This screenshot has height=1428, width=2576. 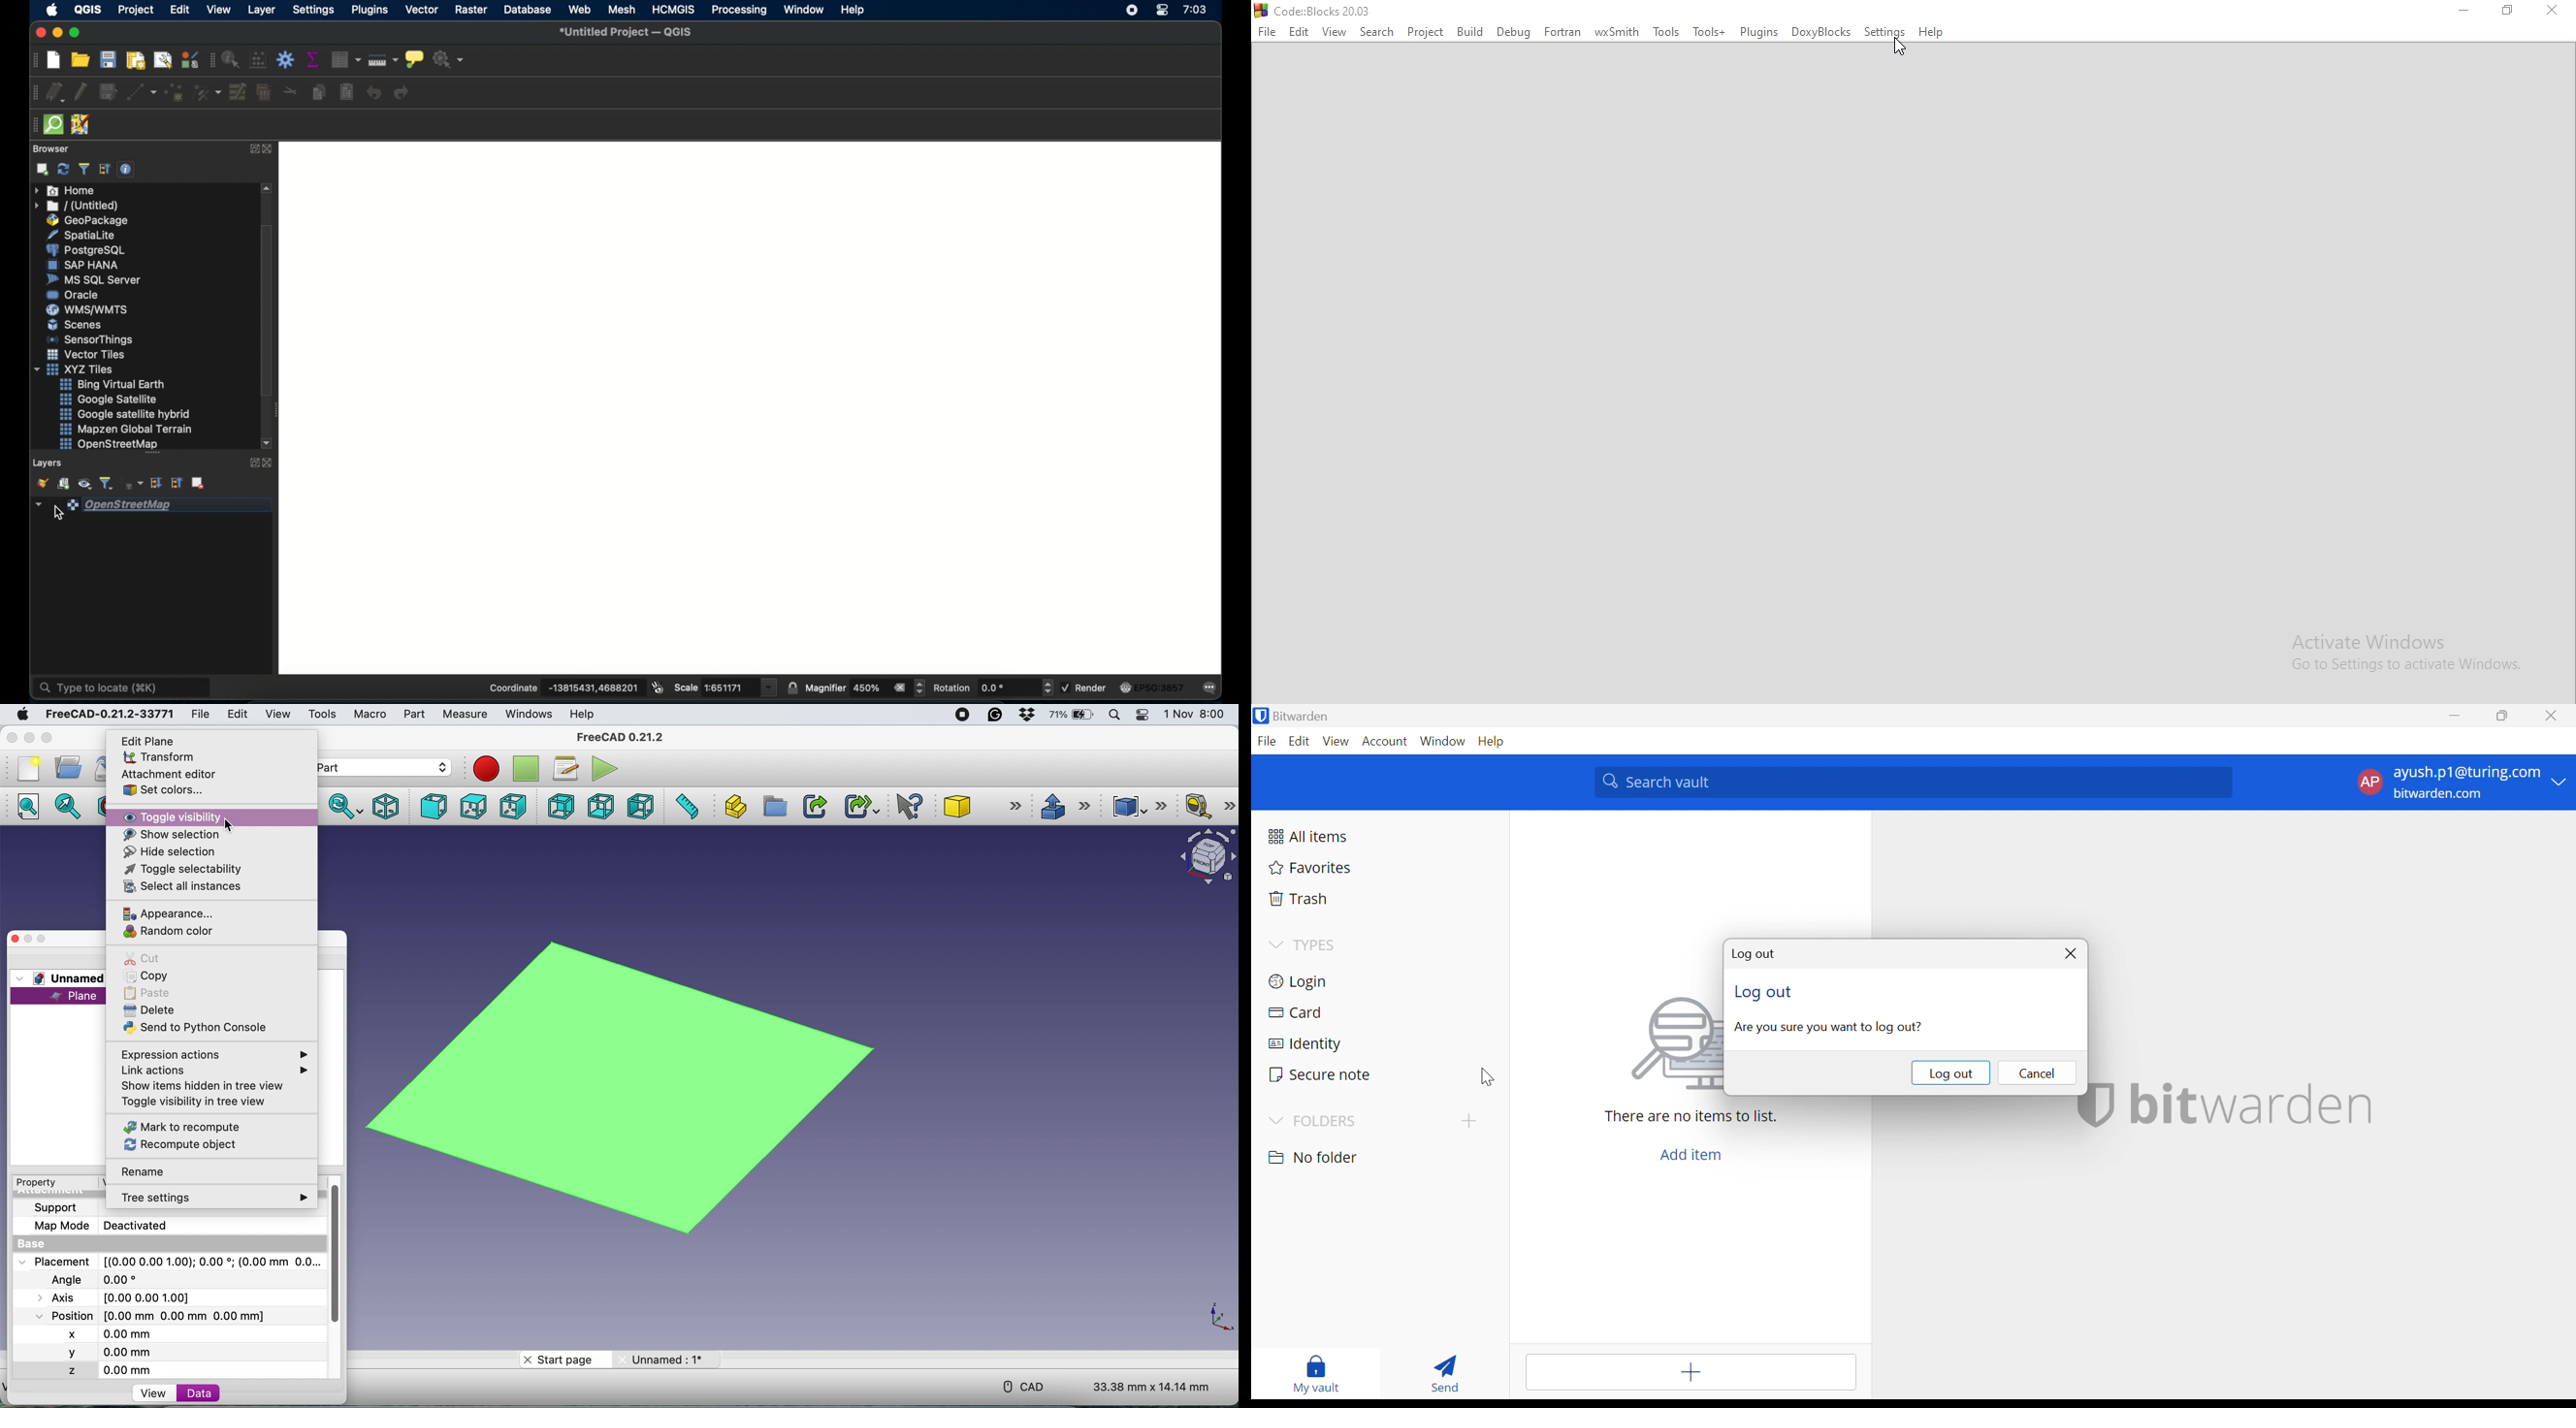 What do you see at coordinates (183, 870) in the screenshot?
I see `toggle selectability` at bounding box center [183, 870].